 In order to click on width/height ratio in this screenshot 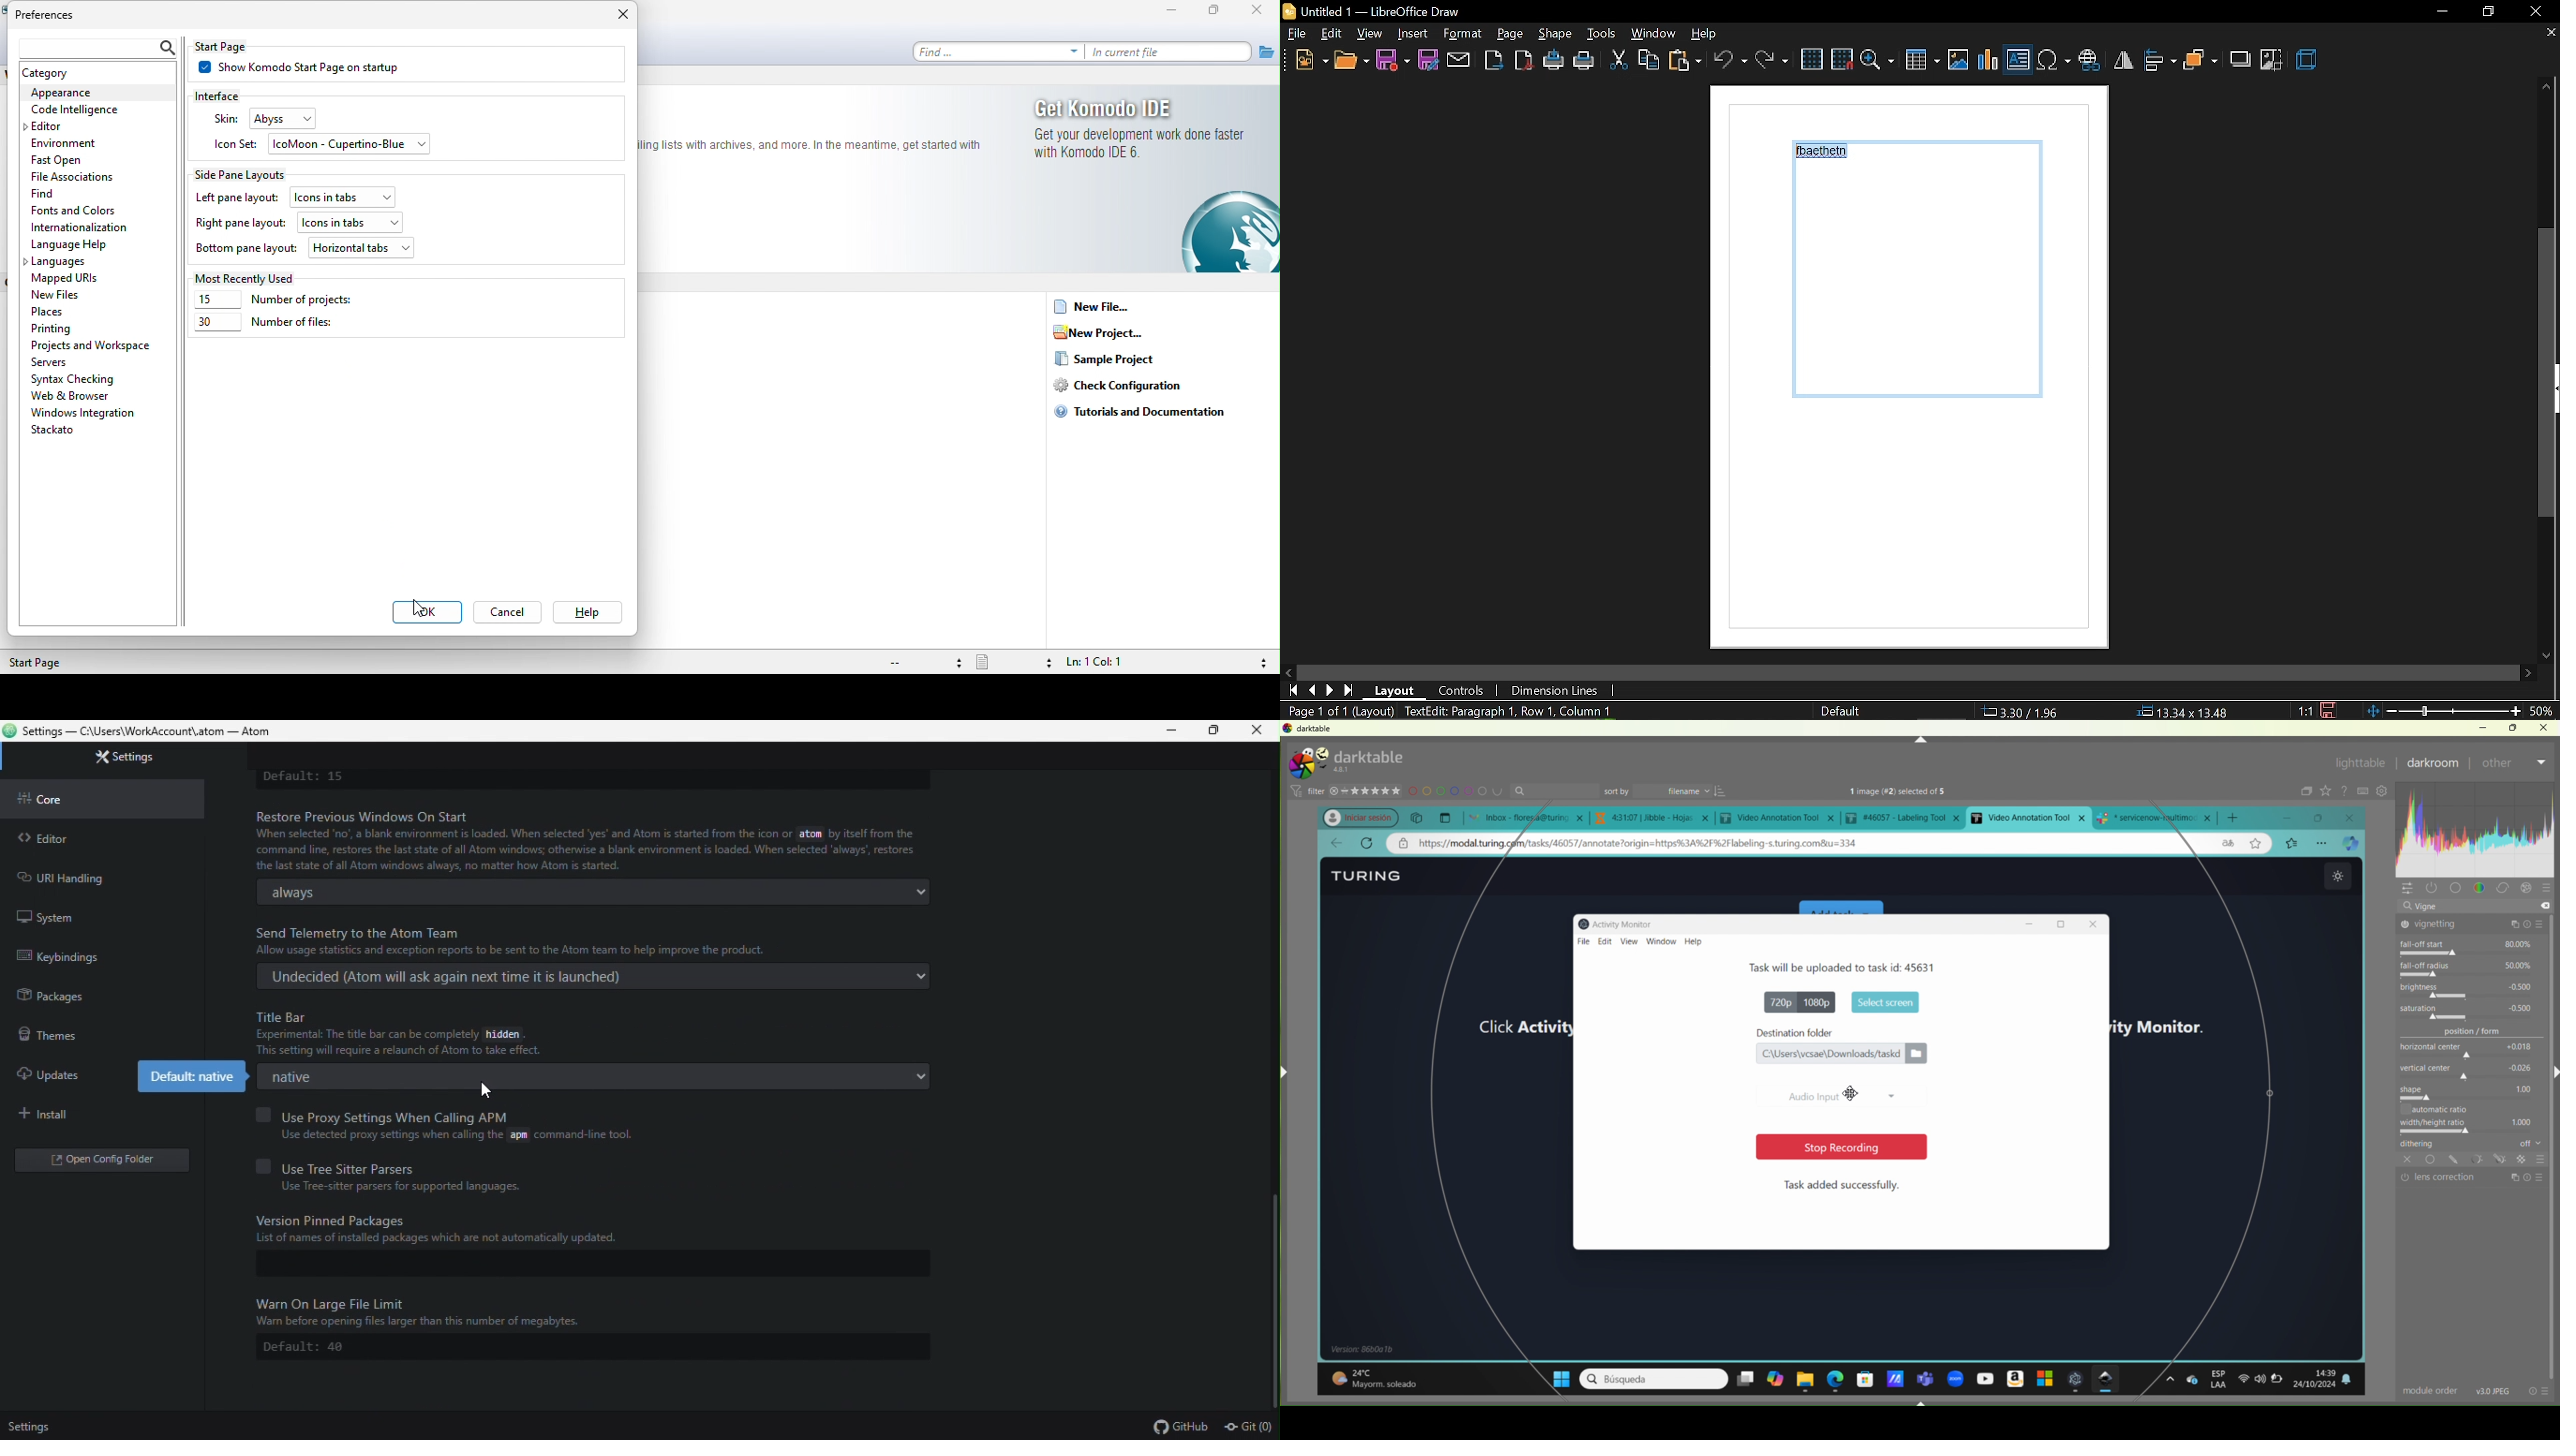, I will do `click(2465, 1127)`.